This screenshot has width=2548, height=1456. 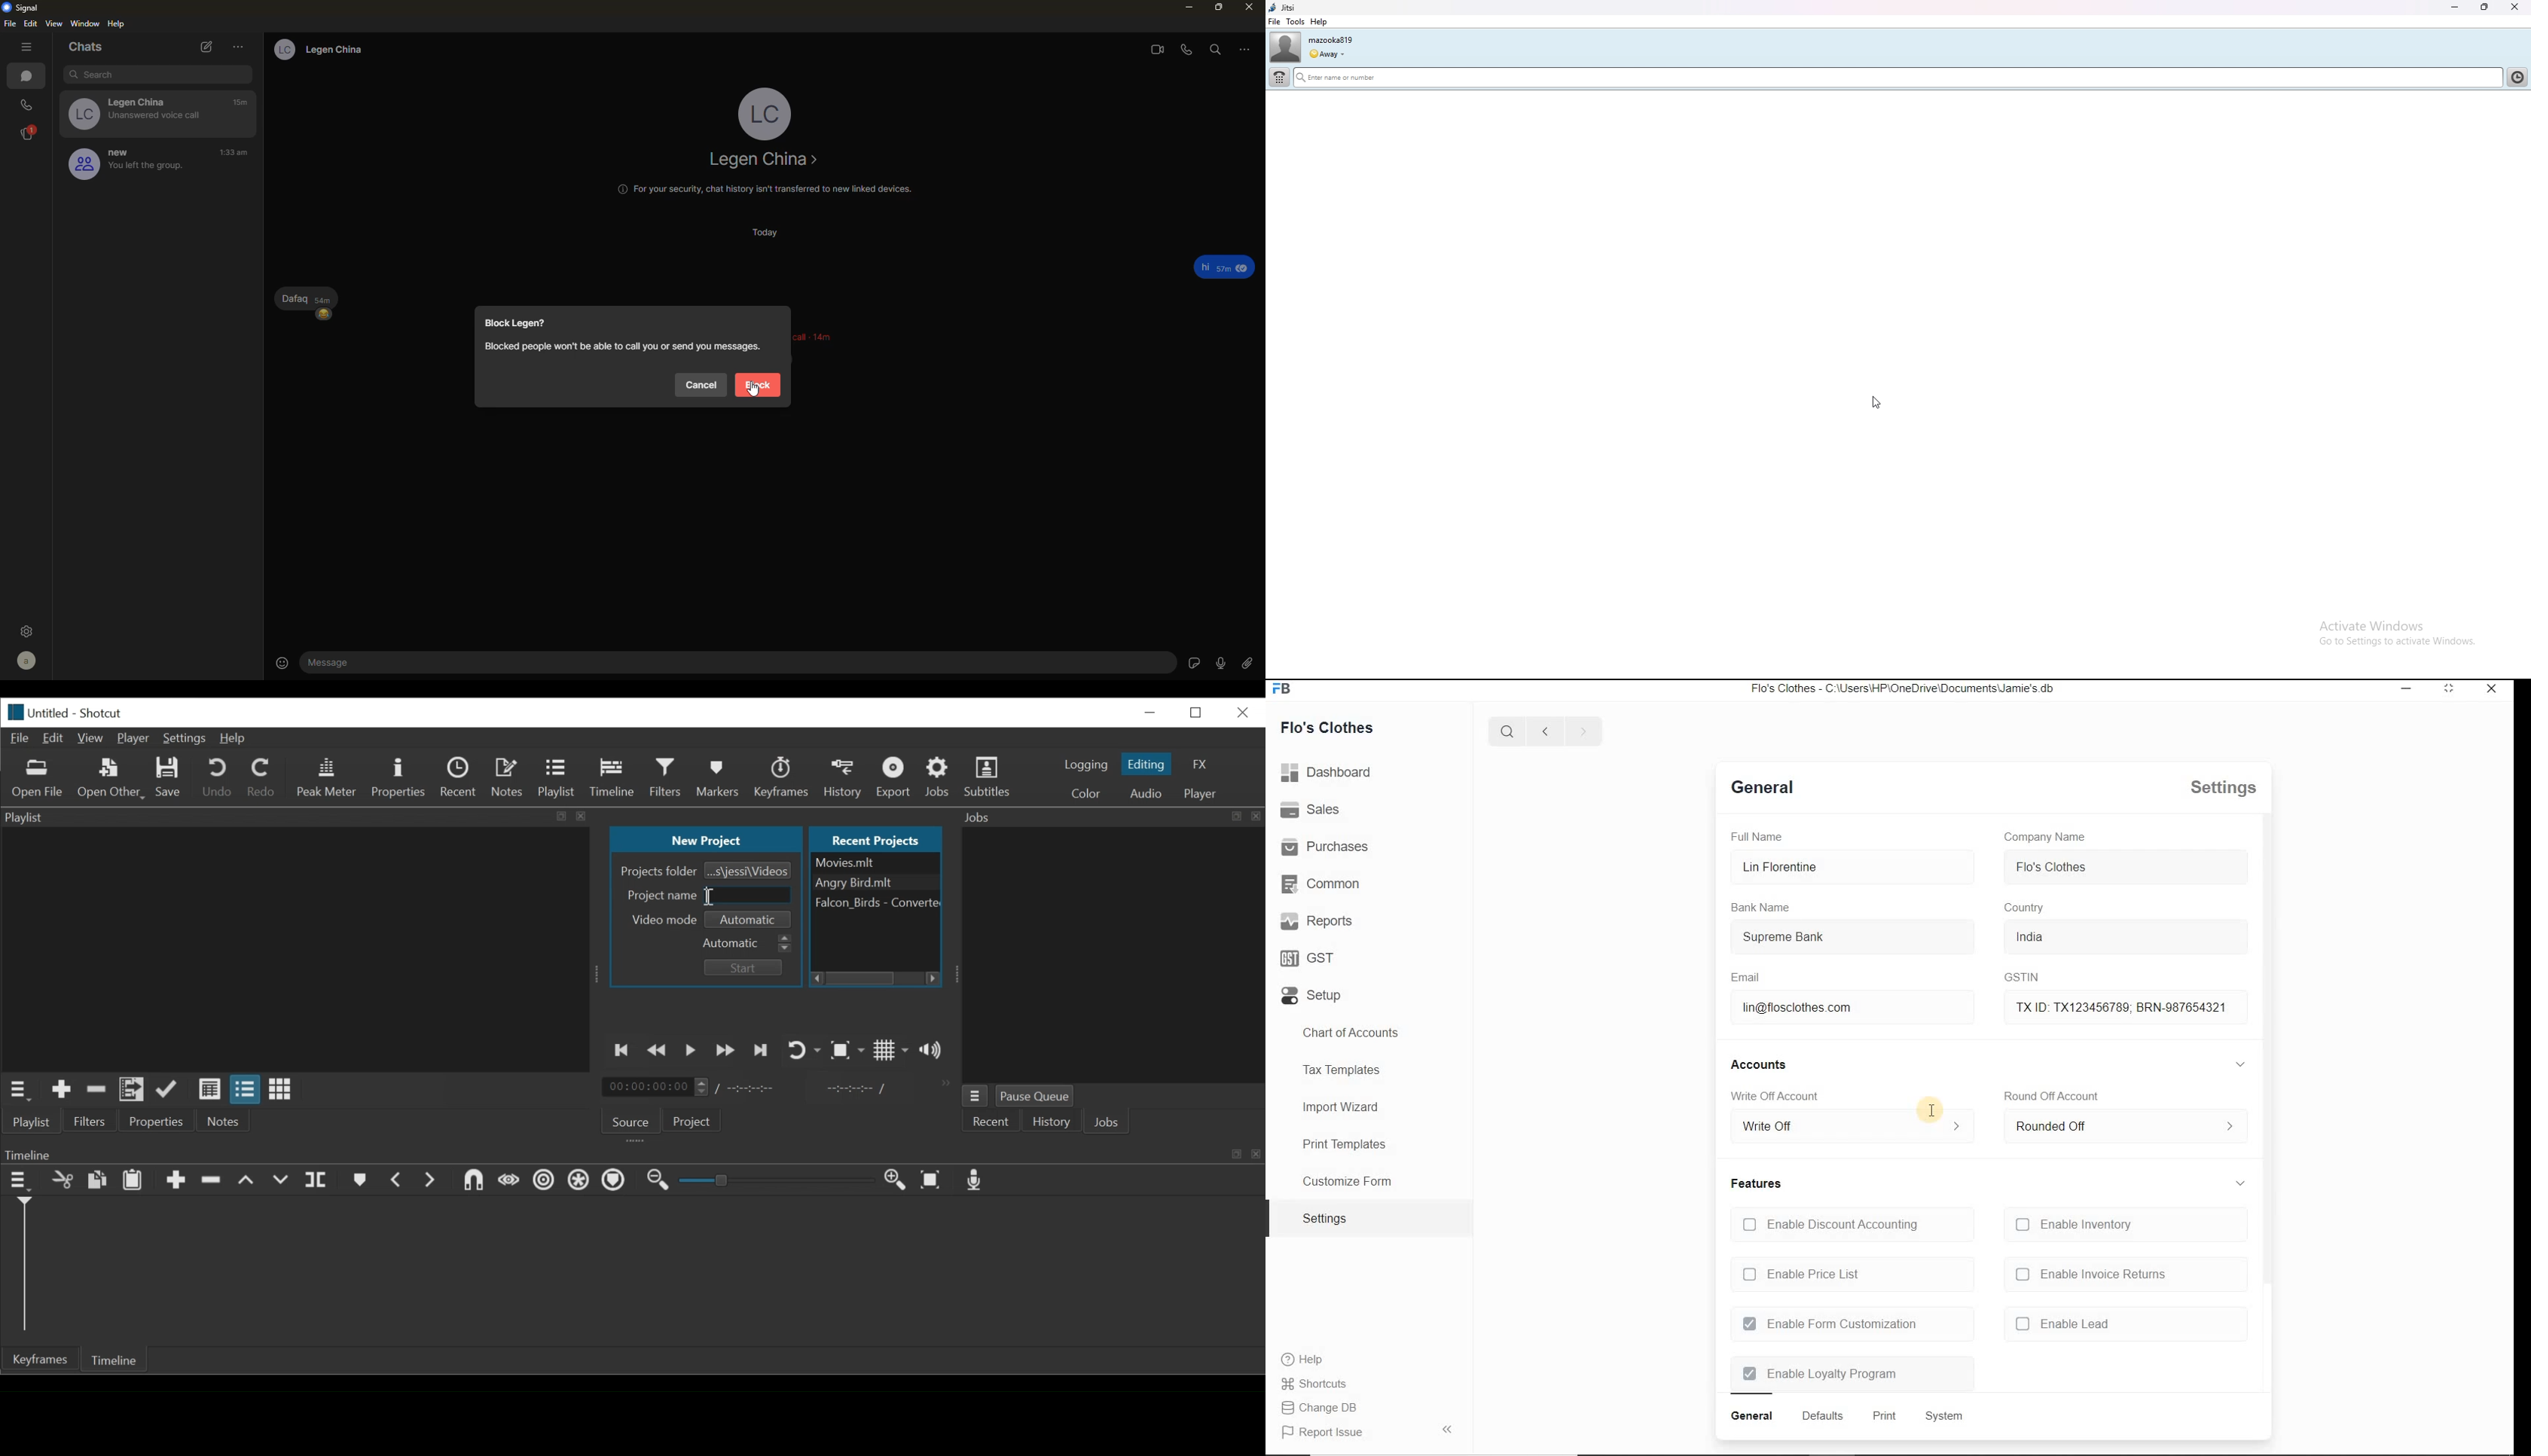 What do you see at coordinates (1824, 1372) in the screenshot?
I see `Enable Loyalty Program` at bounding box center [1824, 1372].